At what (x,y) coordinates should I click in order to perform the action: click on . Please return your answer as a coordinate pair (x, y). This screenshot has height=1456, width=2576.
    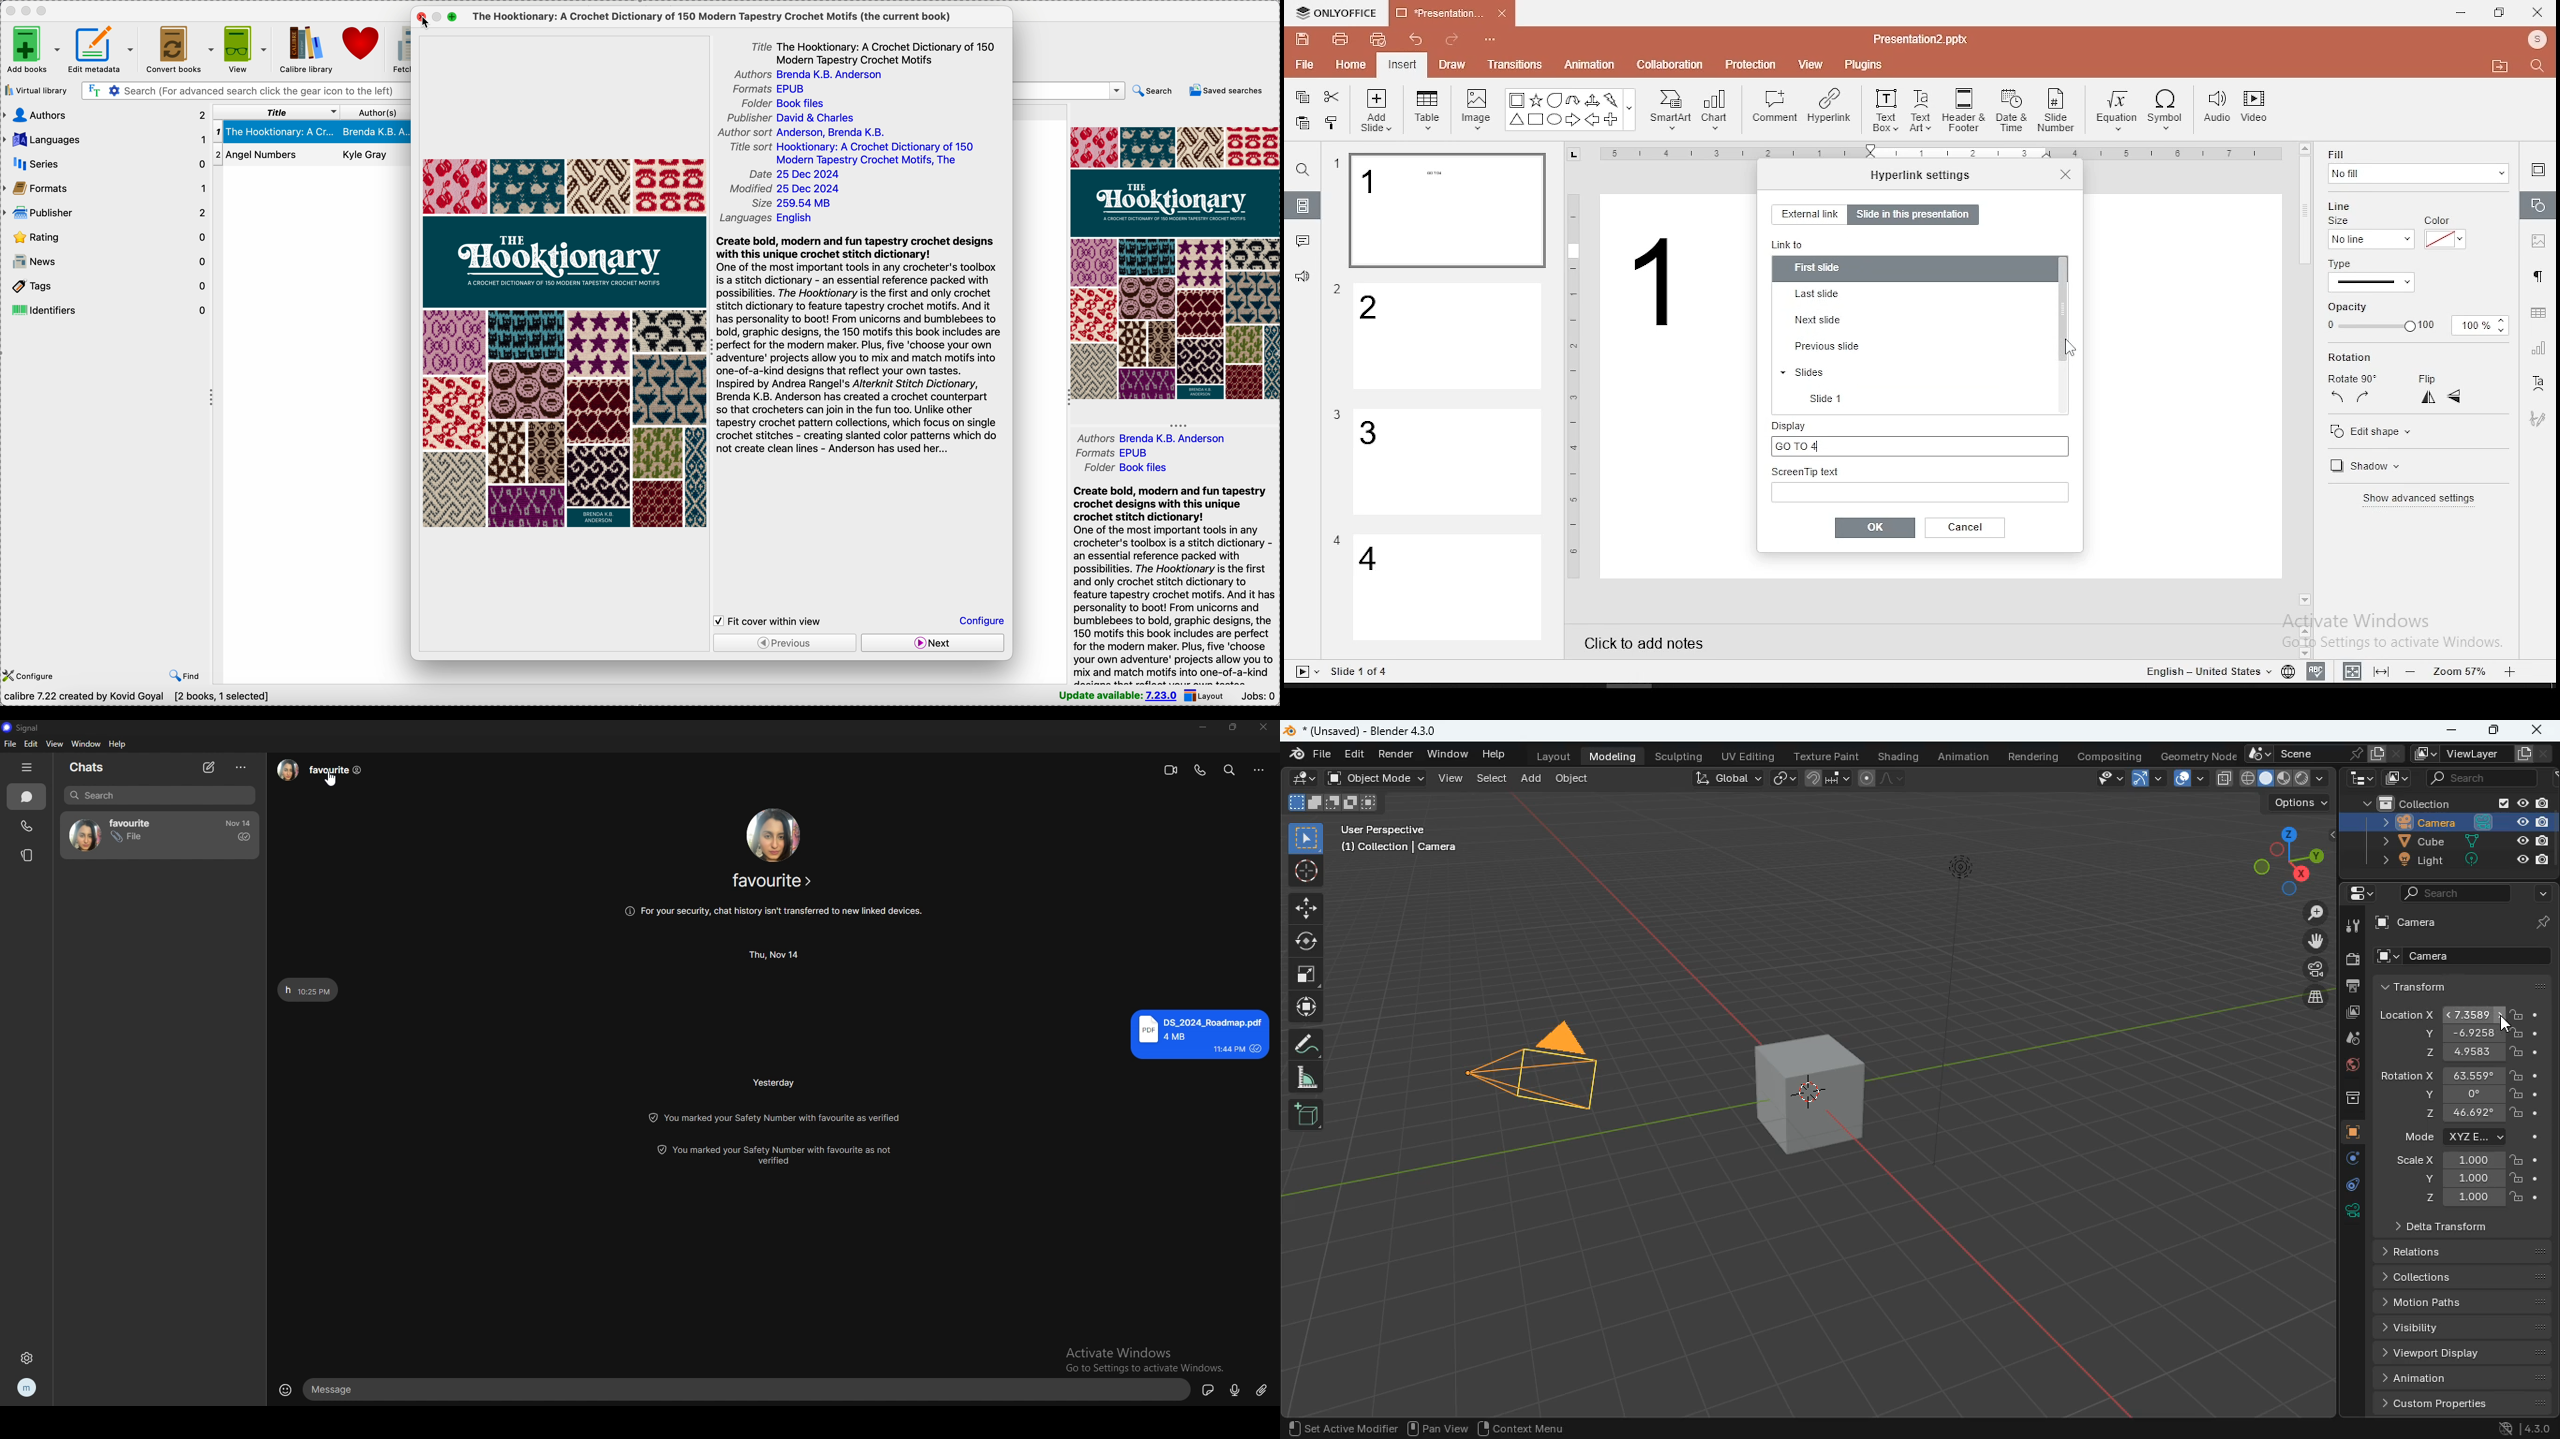
    Looking at the image, I should click on (1338, 290).